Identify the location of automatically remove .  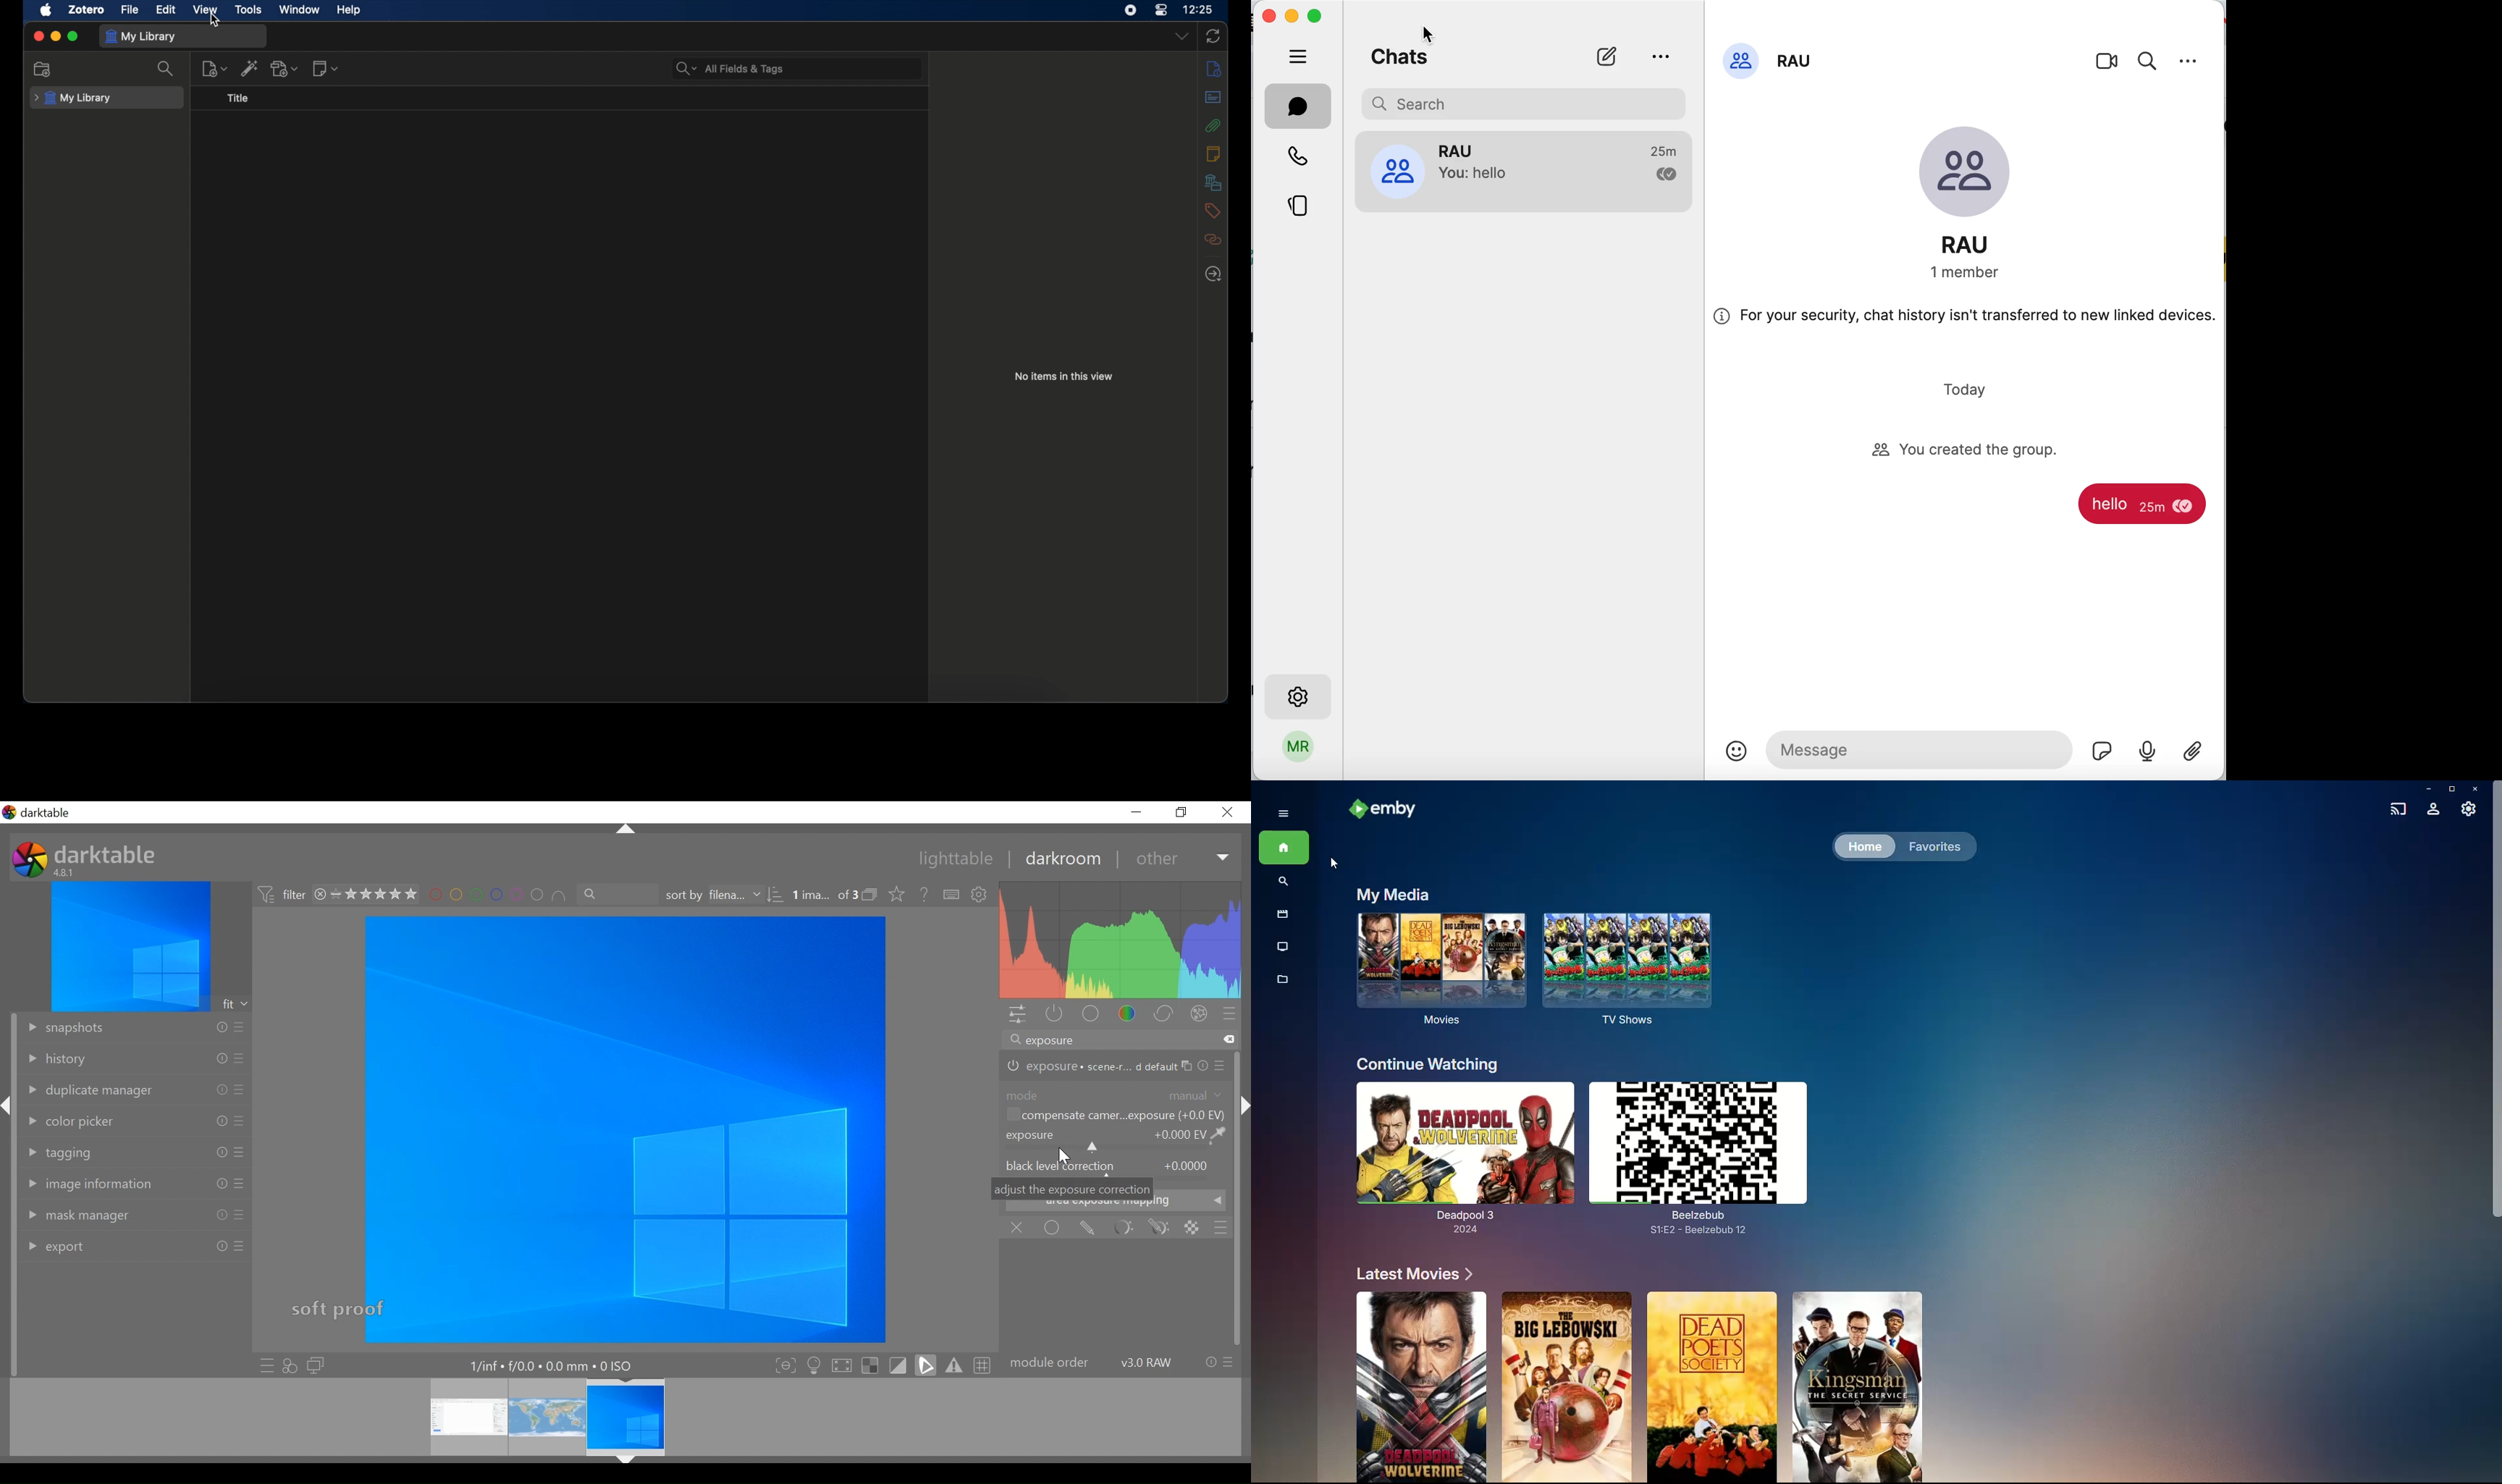
(1127, 1115).